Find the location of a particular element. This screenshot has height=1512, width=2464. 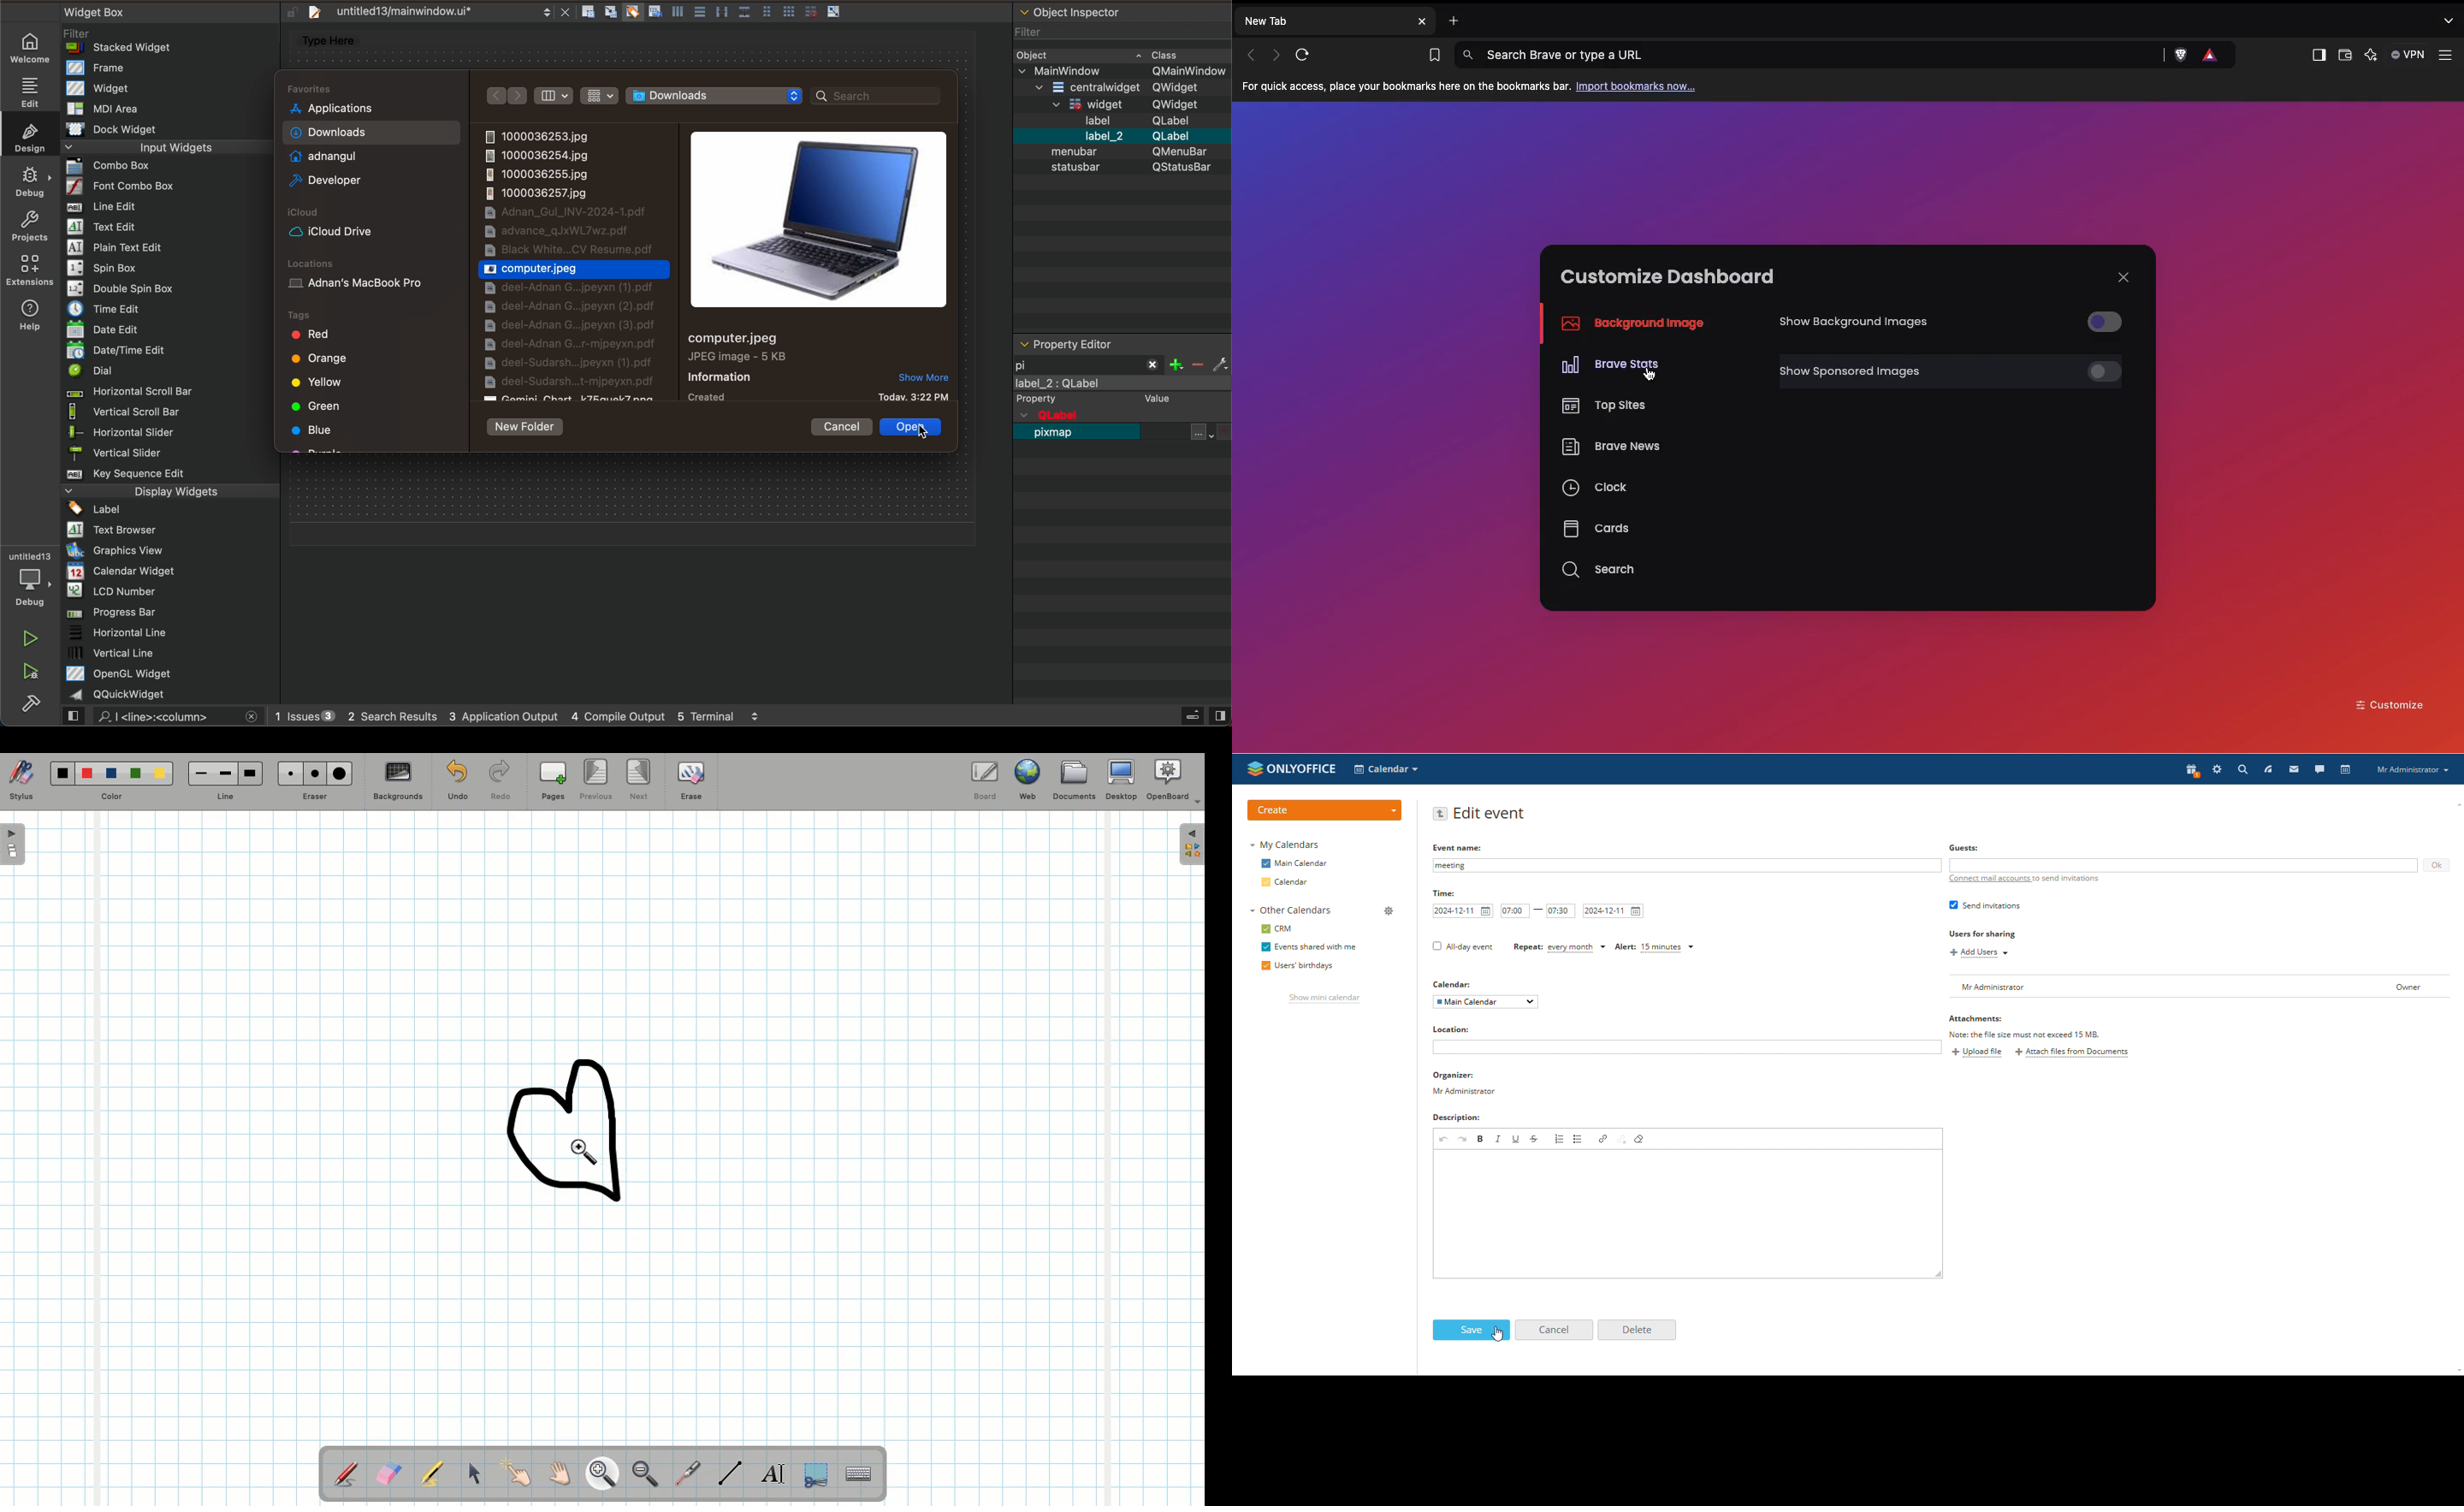

file preview is located at coordinates (823, 219).